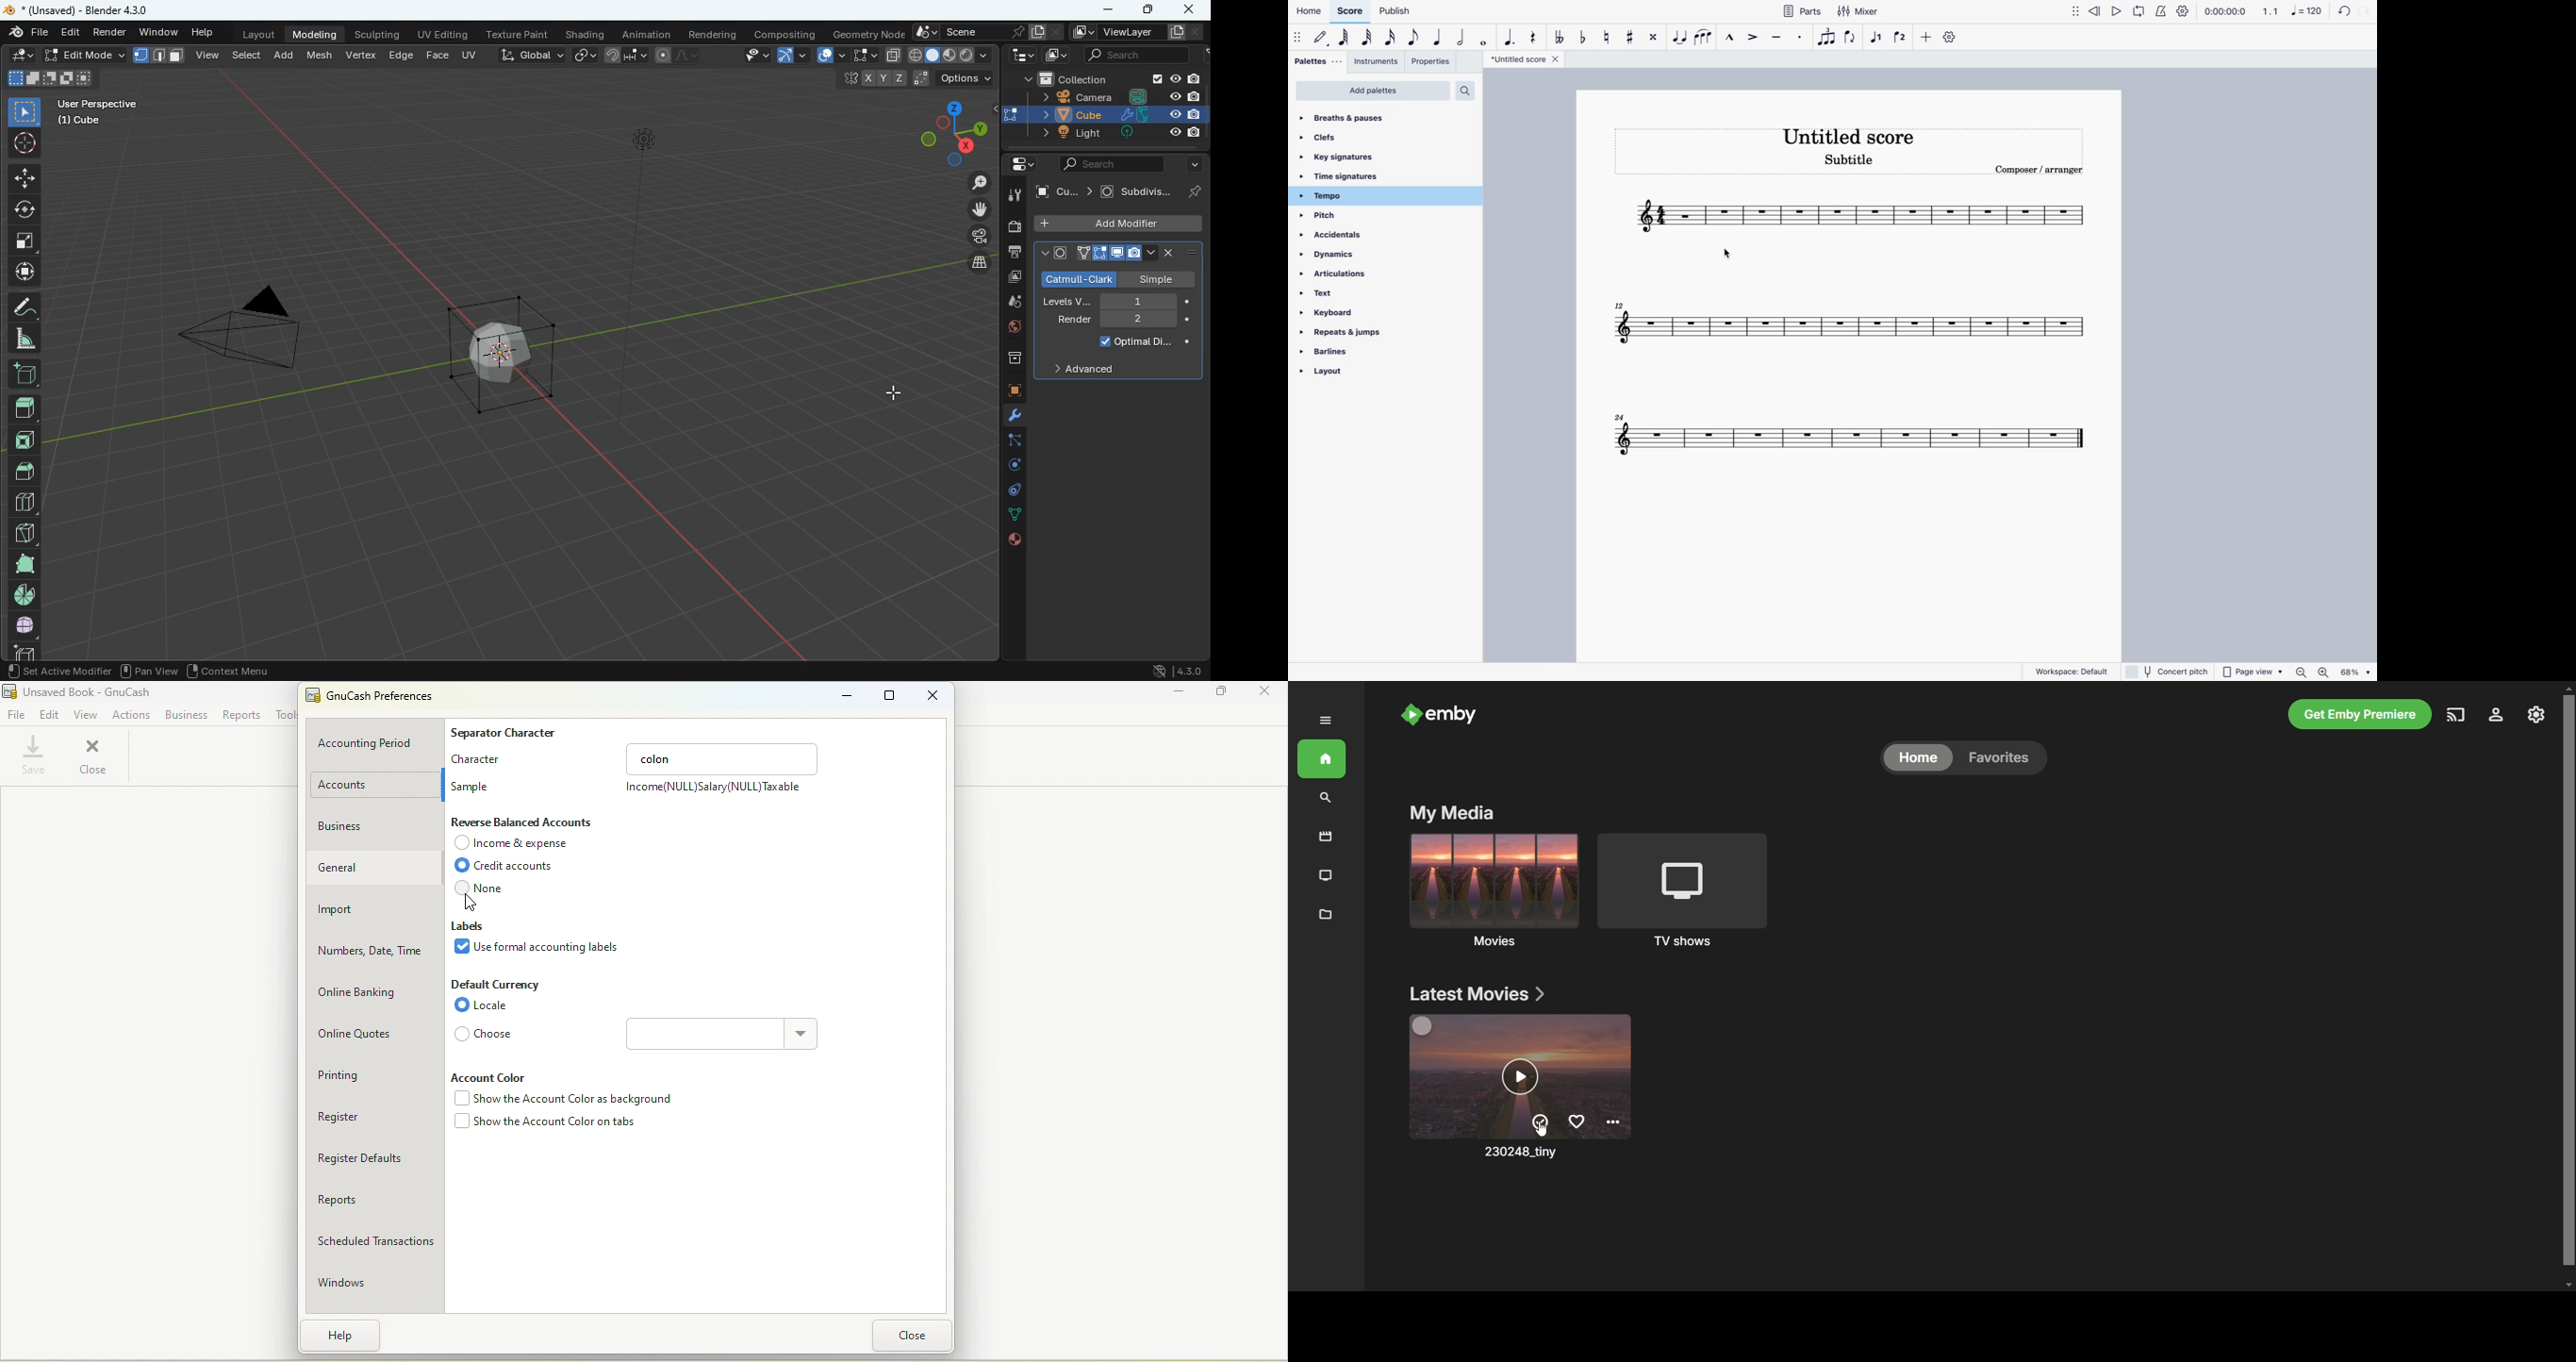 The height and width of the screenshot is (1372, 2576). I want to click on piece transposed, so click(1690, 218).